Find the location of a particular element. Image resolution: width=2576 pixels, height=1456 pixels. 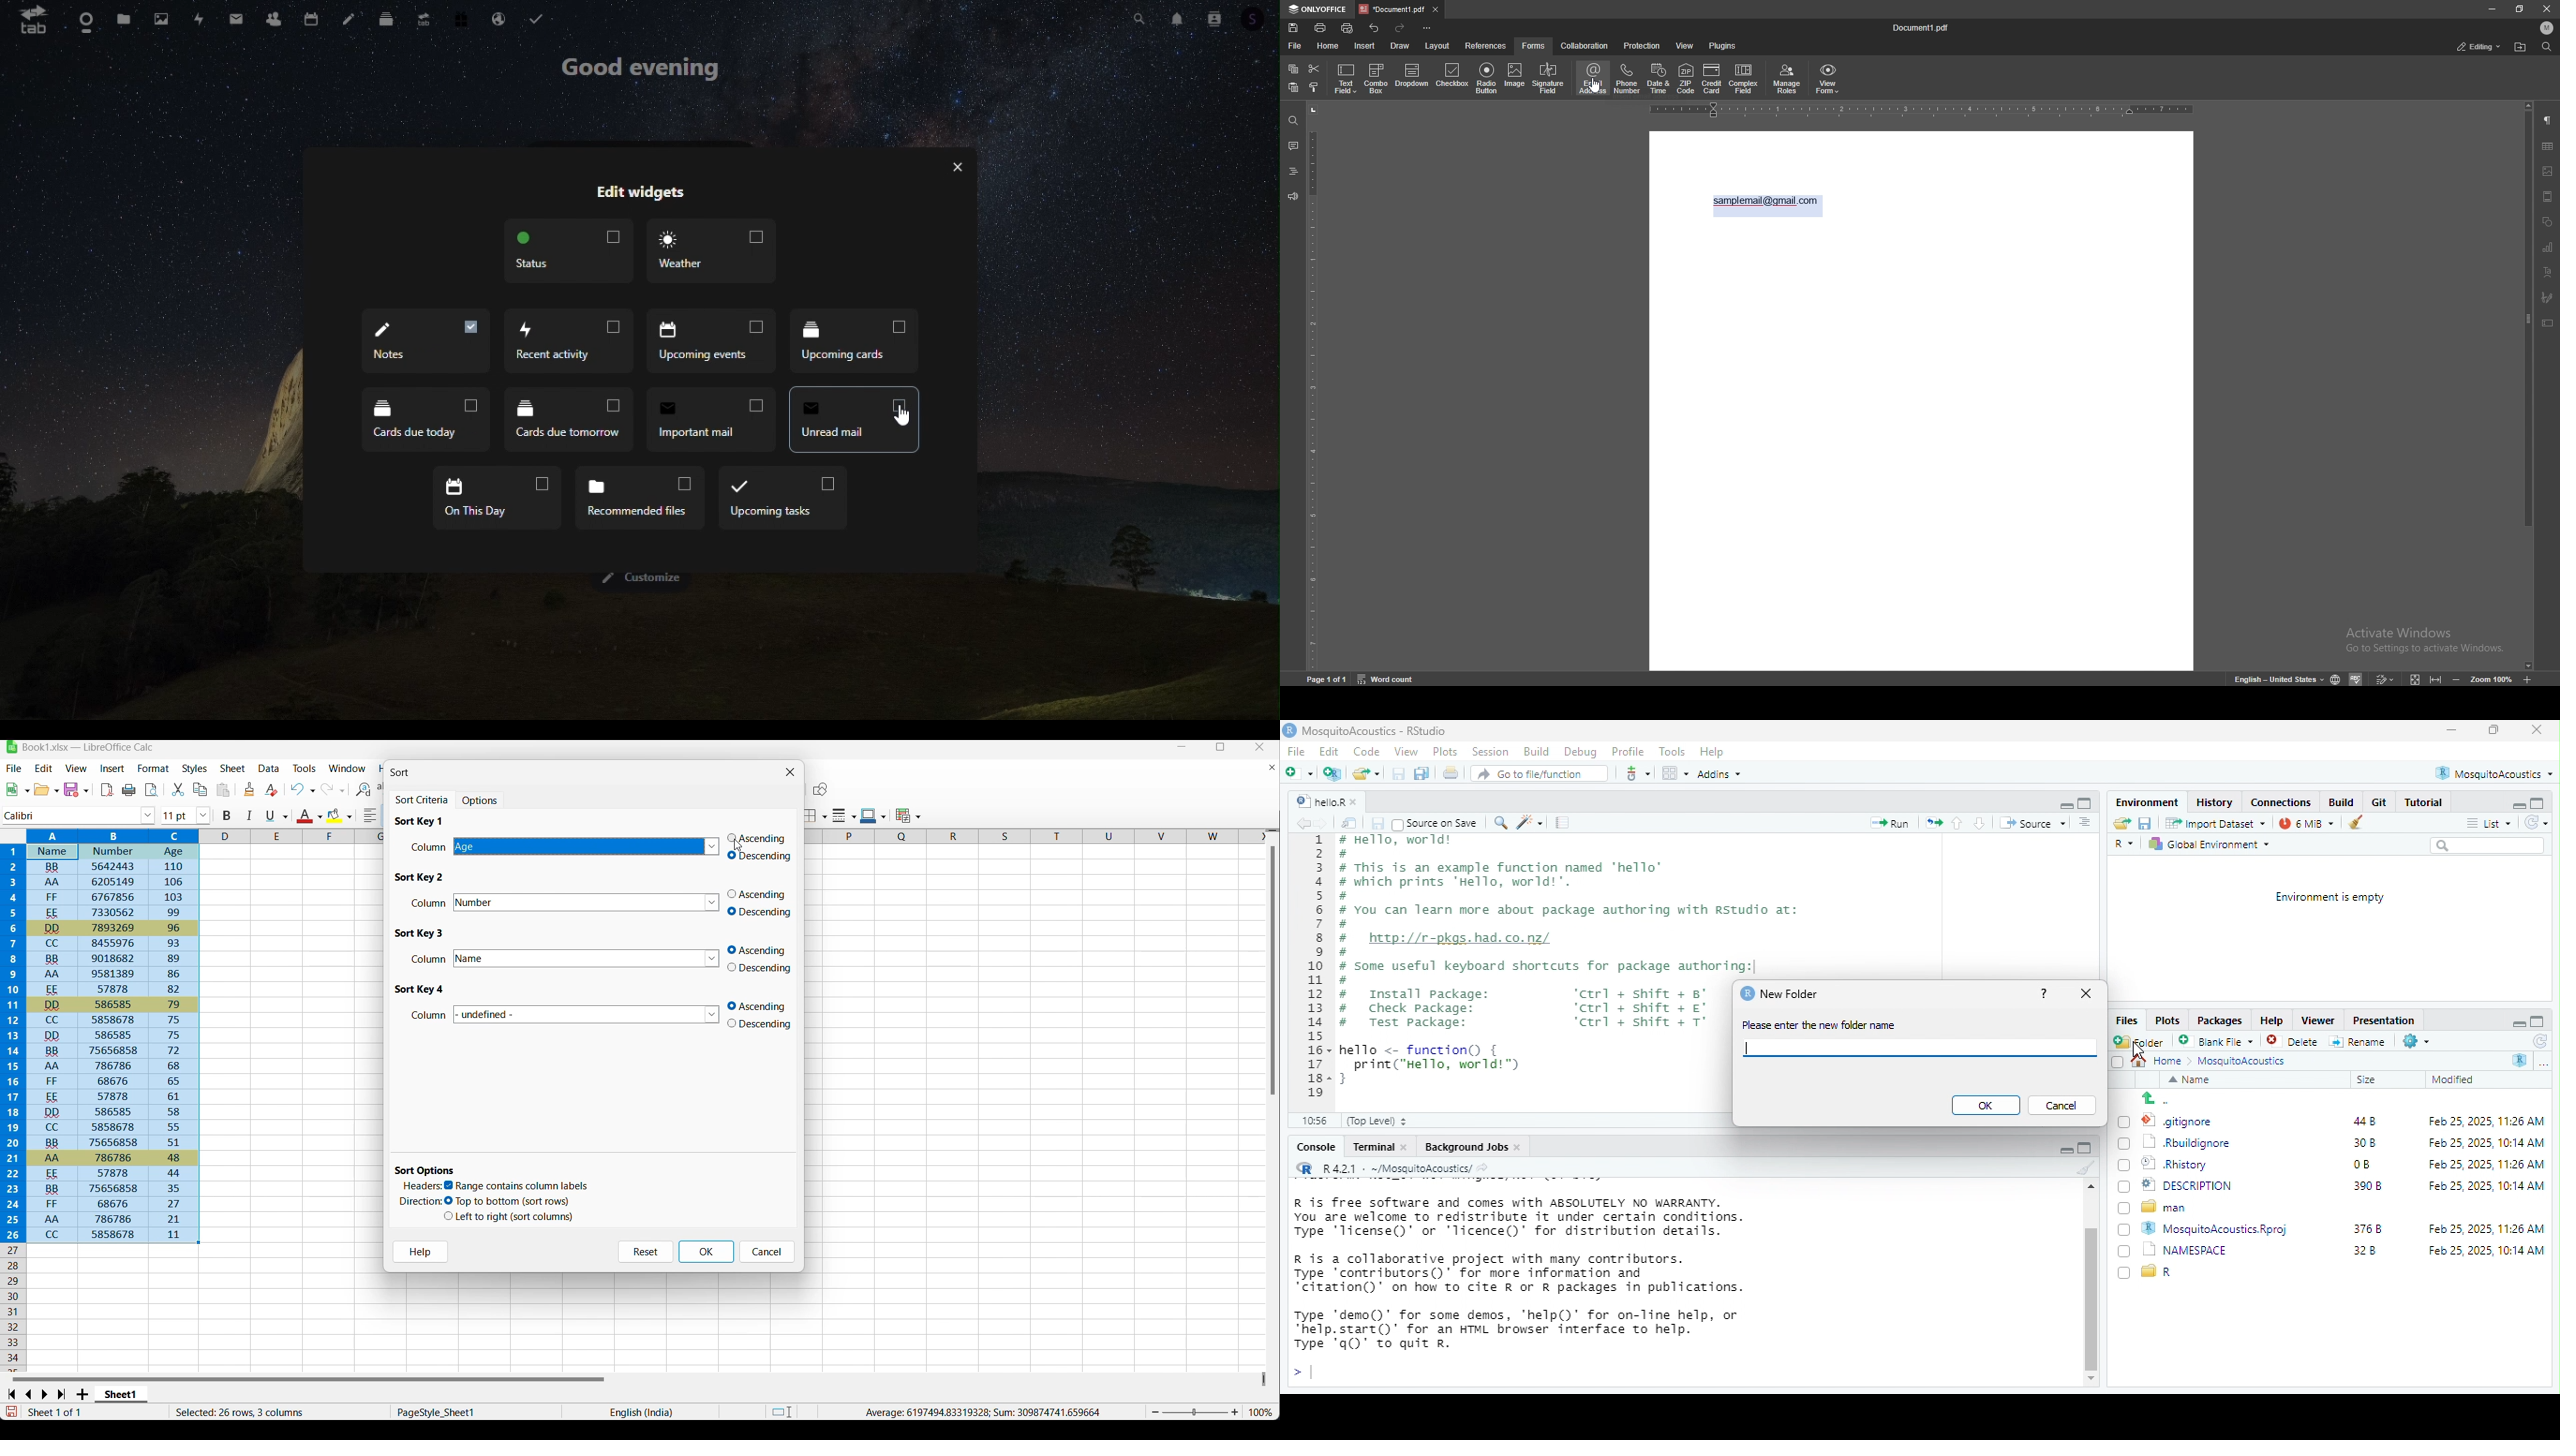

refresh is located at coordinates (2538, 824).